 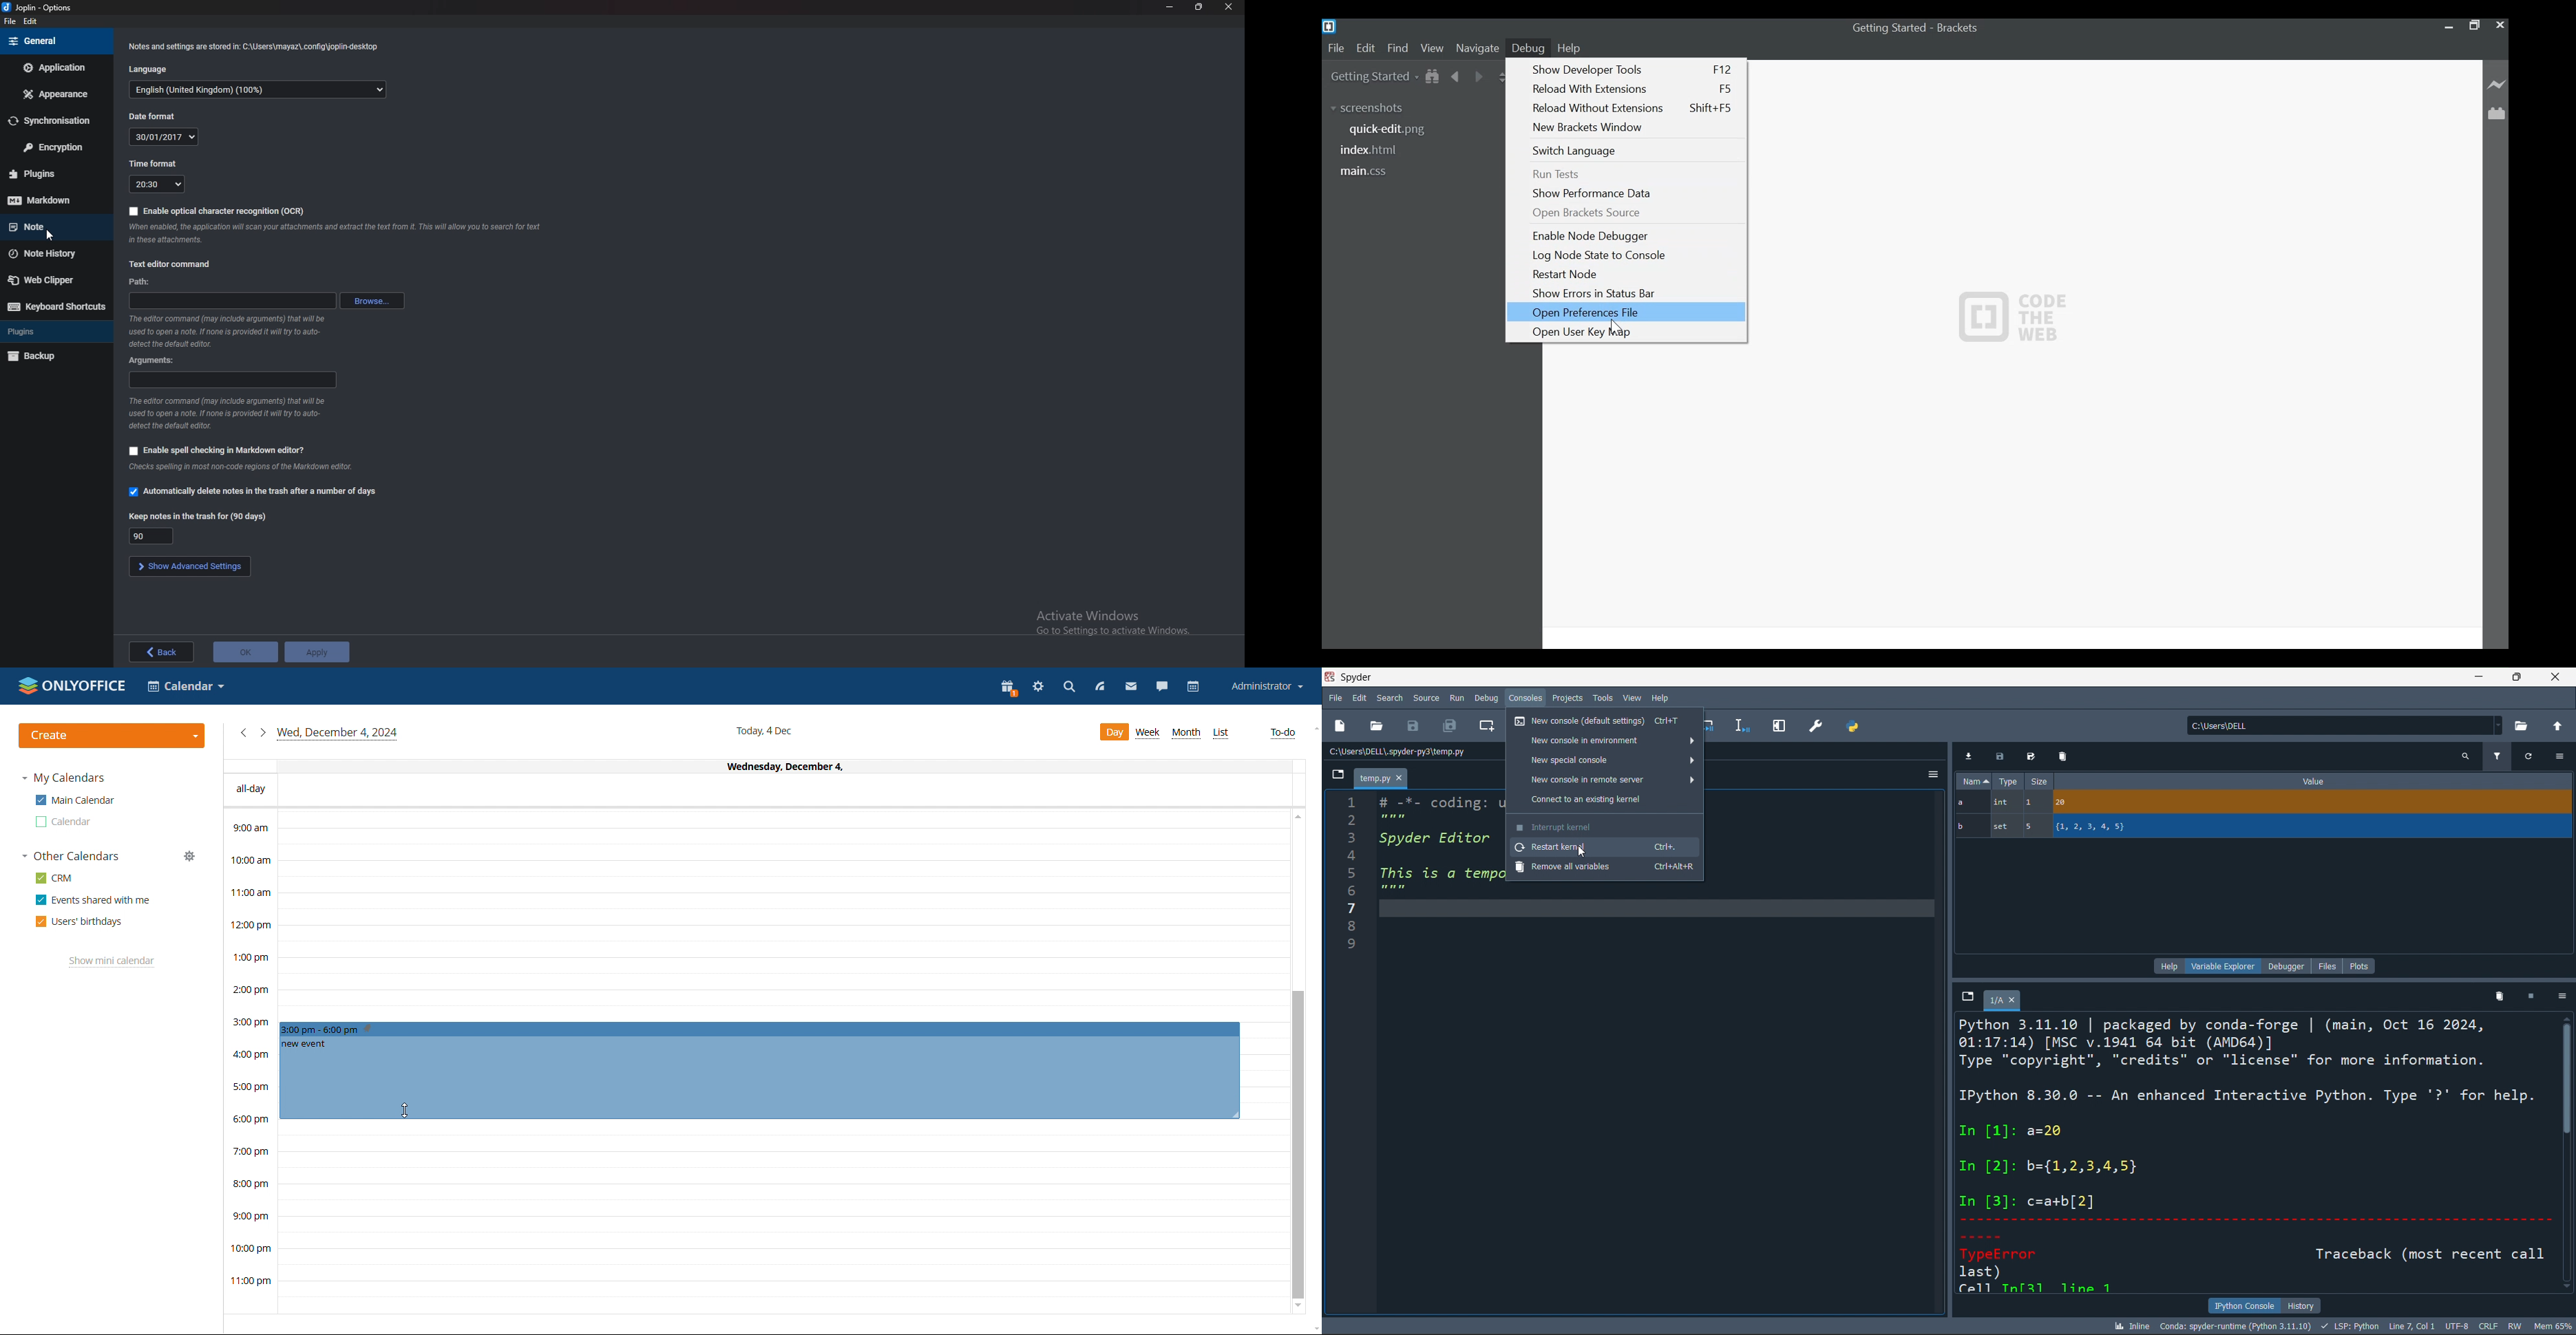 What do you see at coordinates (54, 96) in the screenshot?
I see `Appearance` at bounding box center [54, 96].